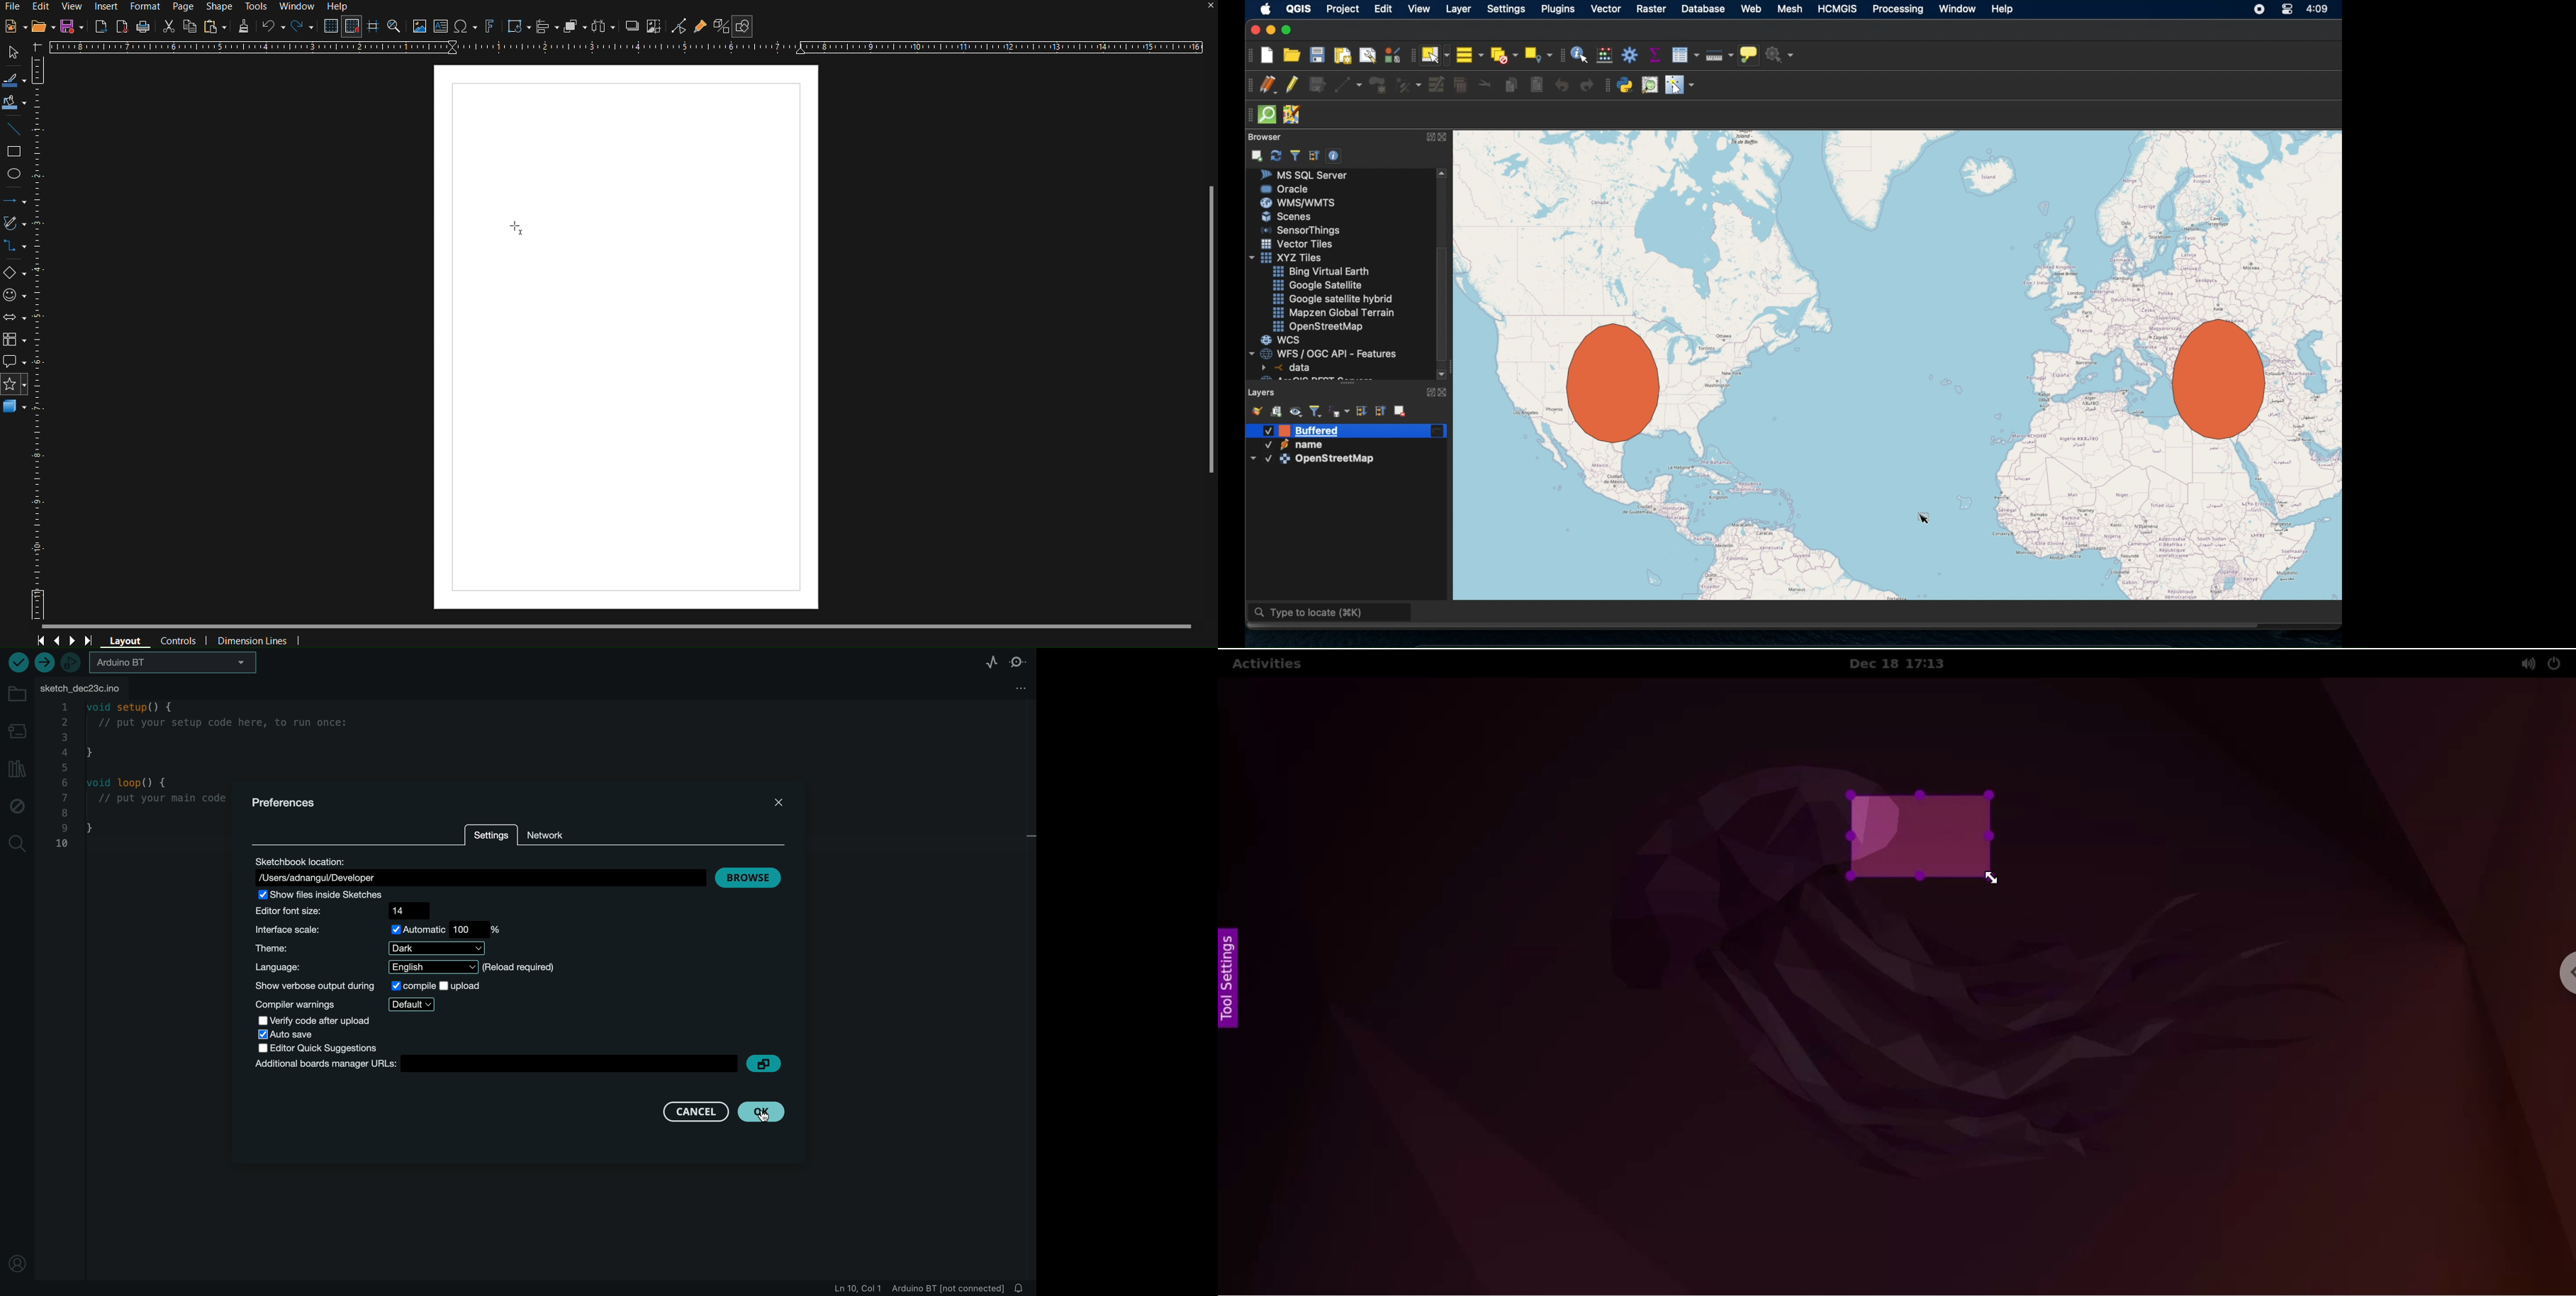 The image size is (2576, 1316). I want to click on Crop Image, so click(655, 28).